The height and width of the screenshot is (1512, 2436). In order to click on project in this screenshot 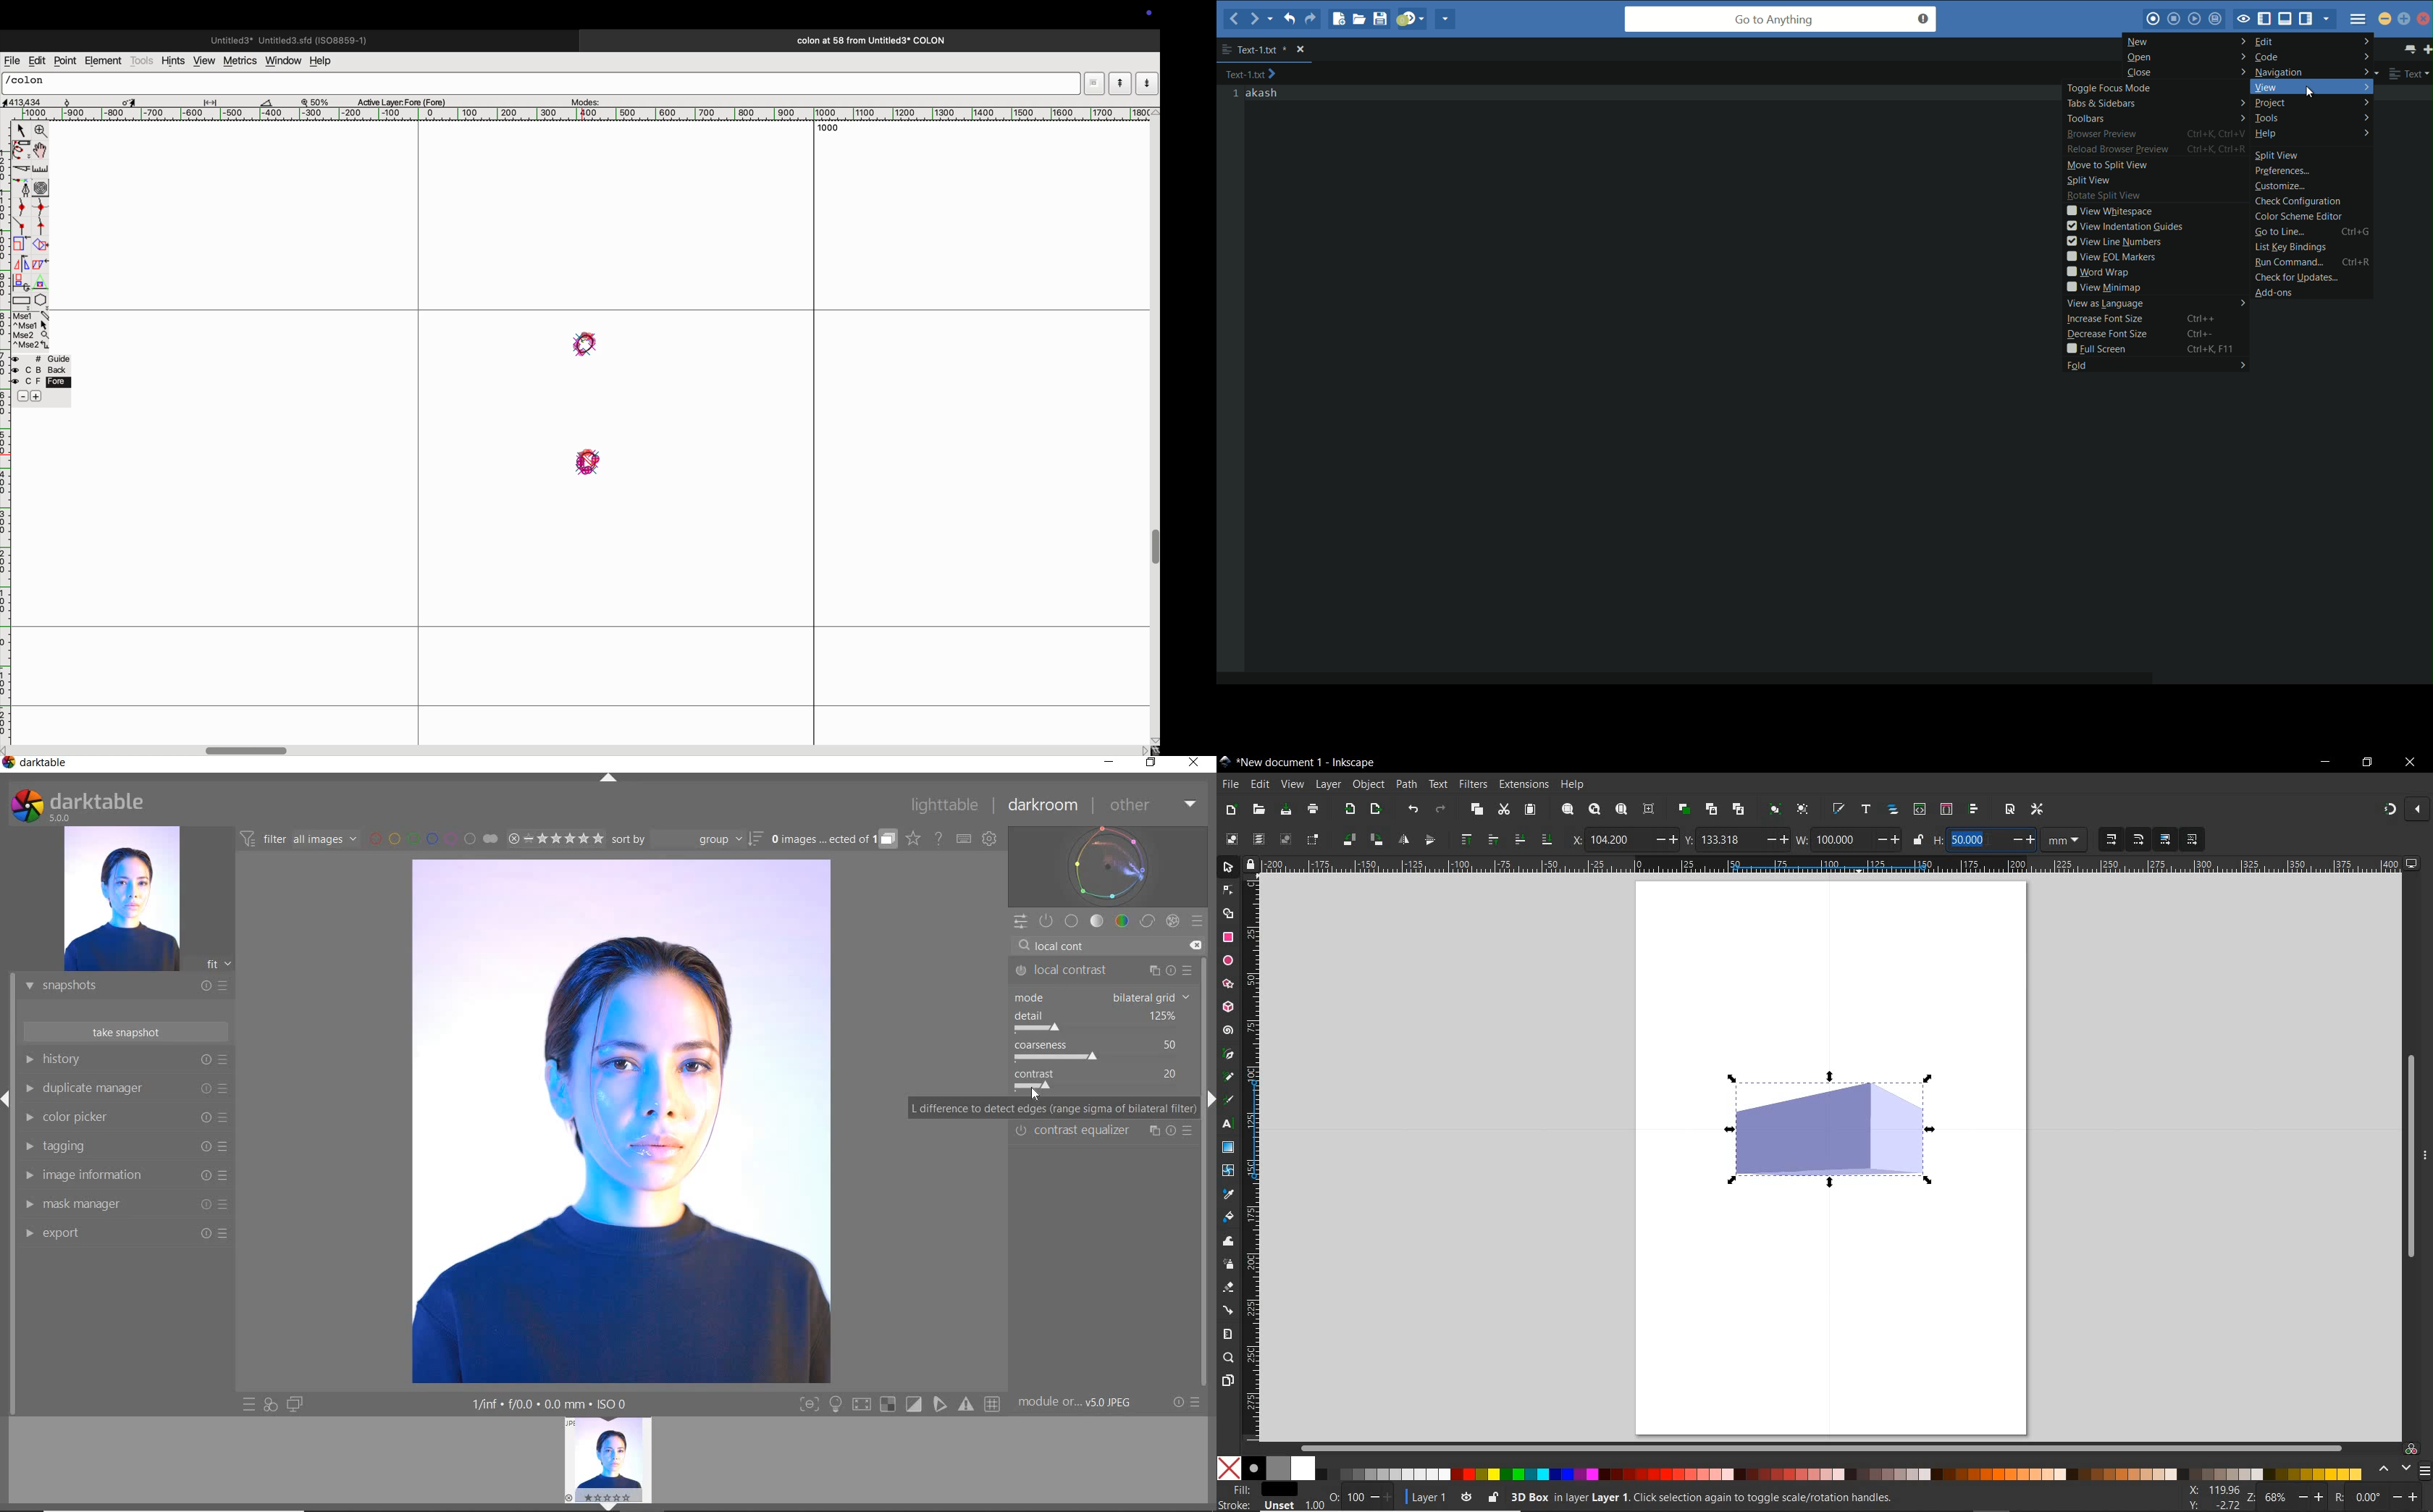, I will do `click(2312, 103)`.